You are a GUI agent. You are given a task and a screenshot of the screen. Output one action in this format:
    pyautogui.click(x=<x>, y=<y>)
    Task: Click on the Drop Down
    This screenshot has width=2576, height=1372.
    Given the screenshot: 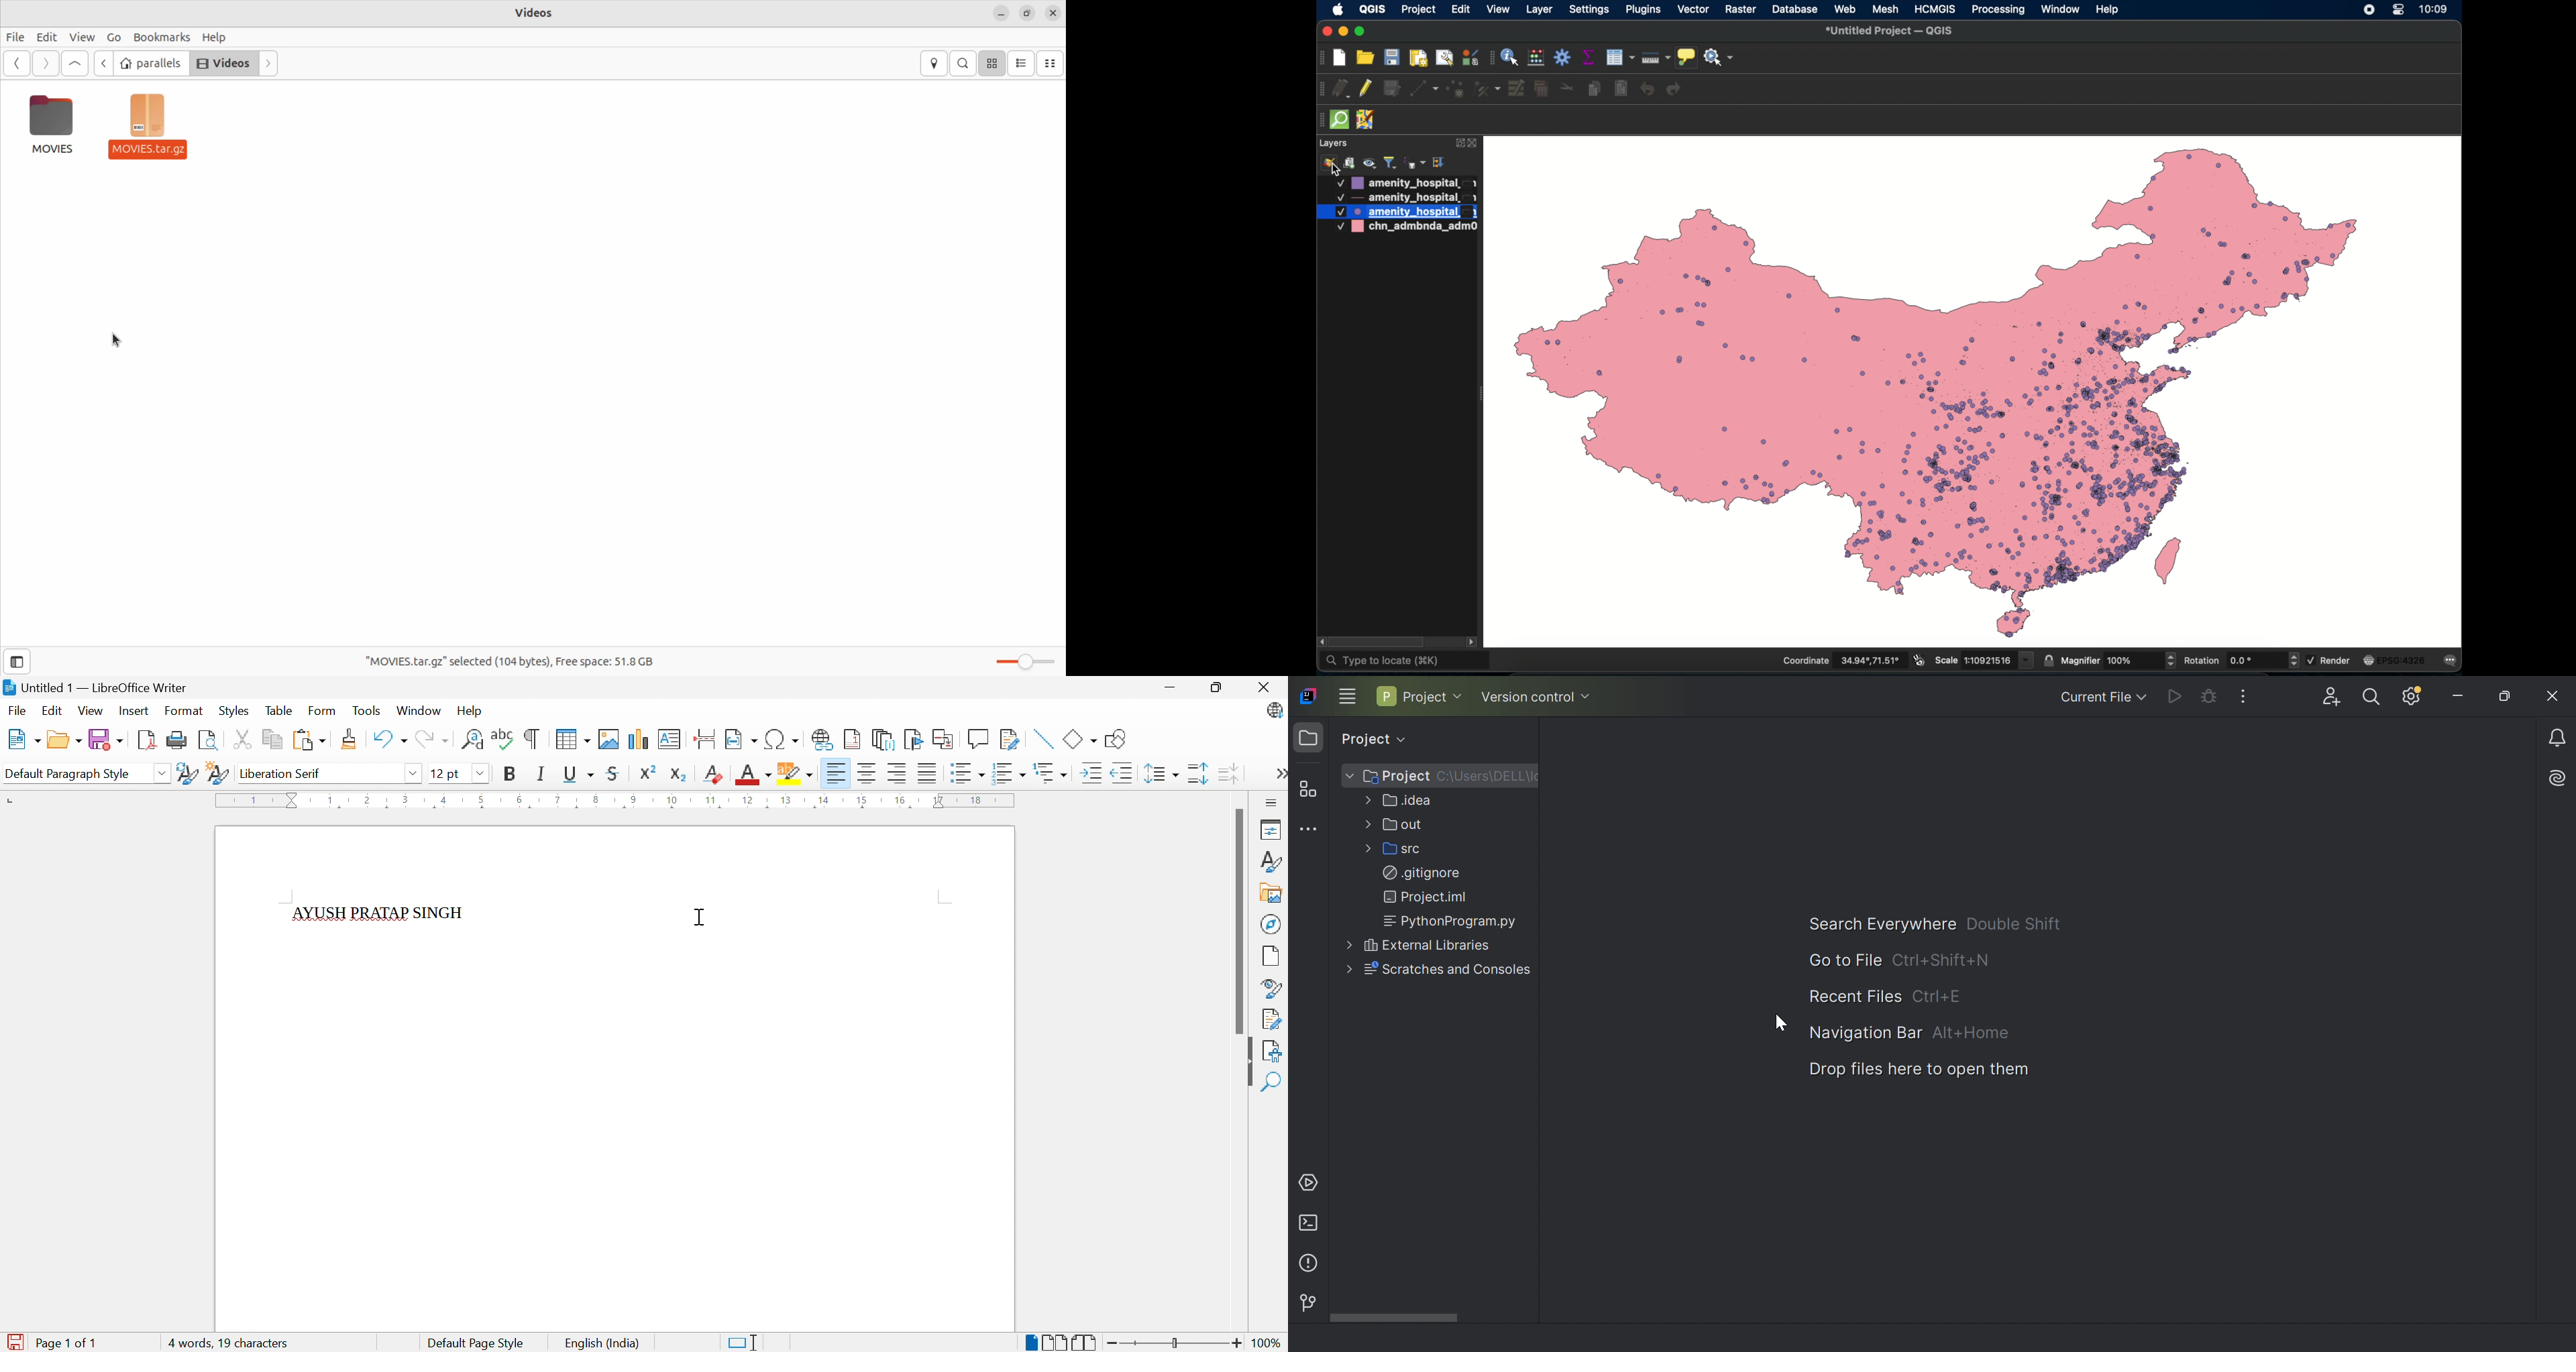 What is the action you would take?
    pyautogui.click(x=413, y=774)
    